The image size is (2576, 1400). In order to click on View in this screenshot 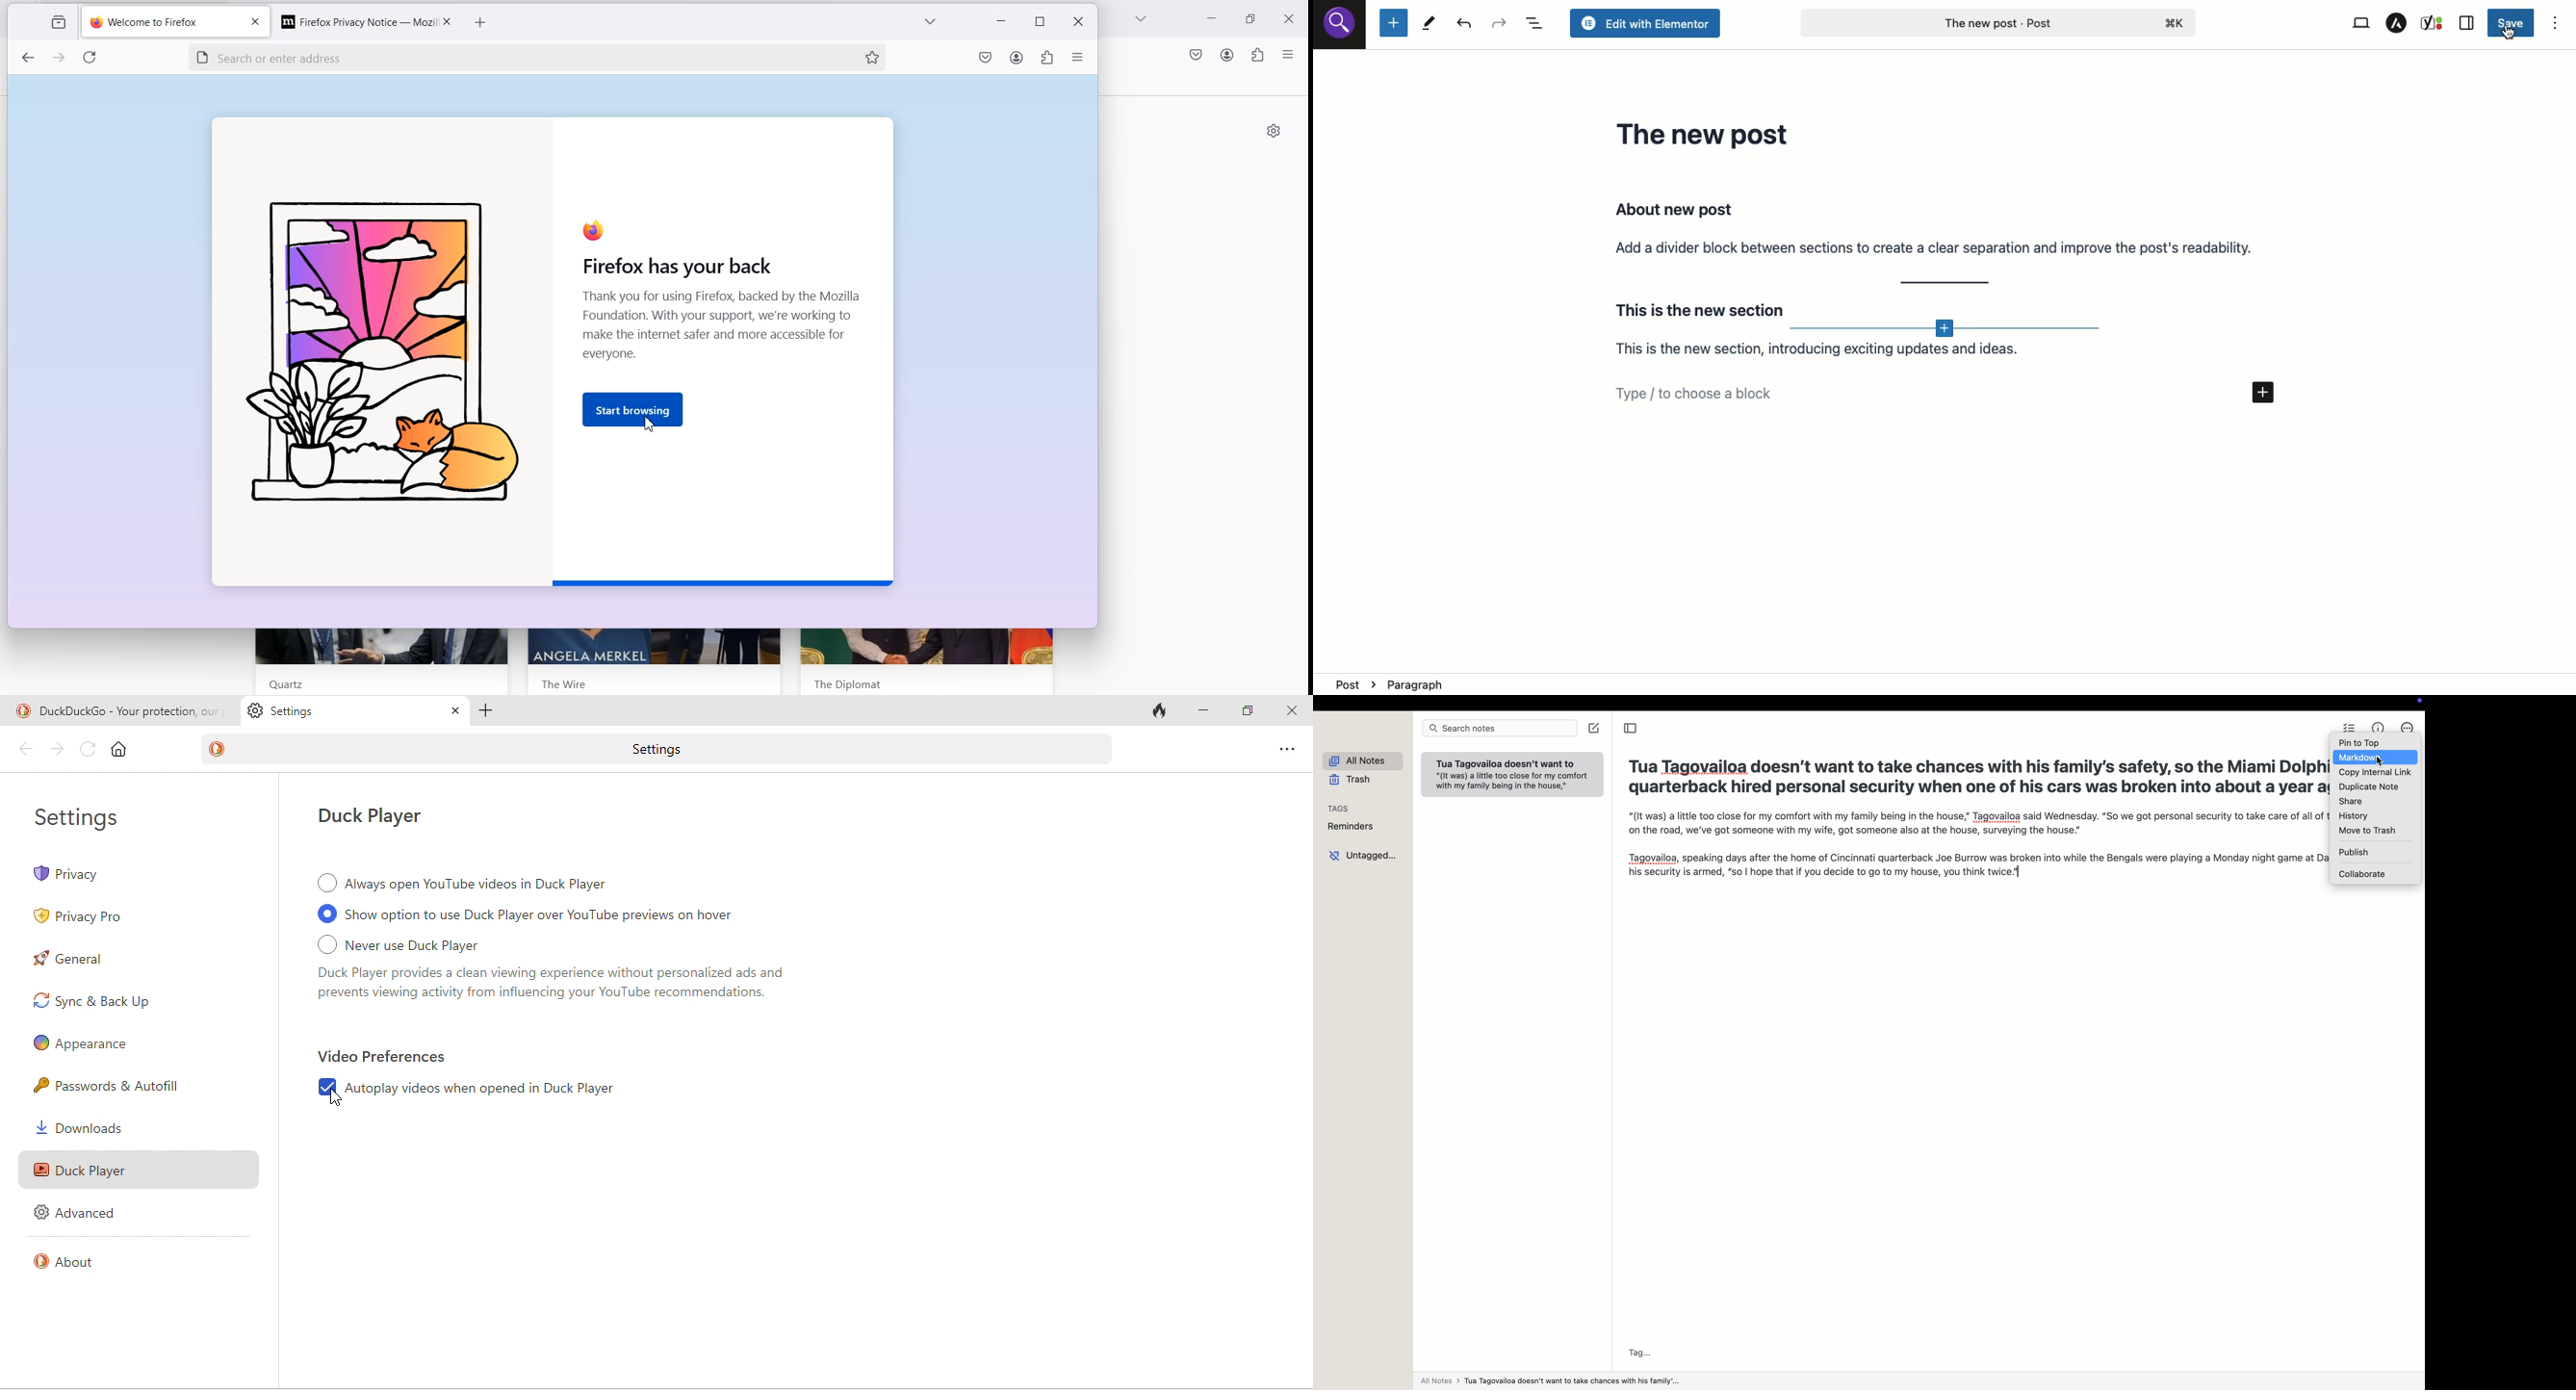, I will do `click(2360, 24)`.